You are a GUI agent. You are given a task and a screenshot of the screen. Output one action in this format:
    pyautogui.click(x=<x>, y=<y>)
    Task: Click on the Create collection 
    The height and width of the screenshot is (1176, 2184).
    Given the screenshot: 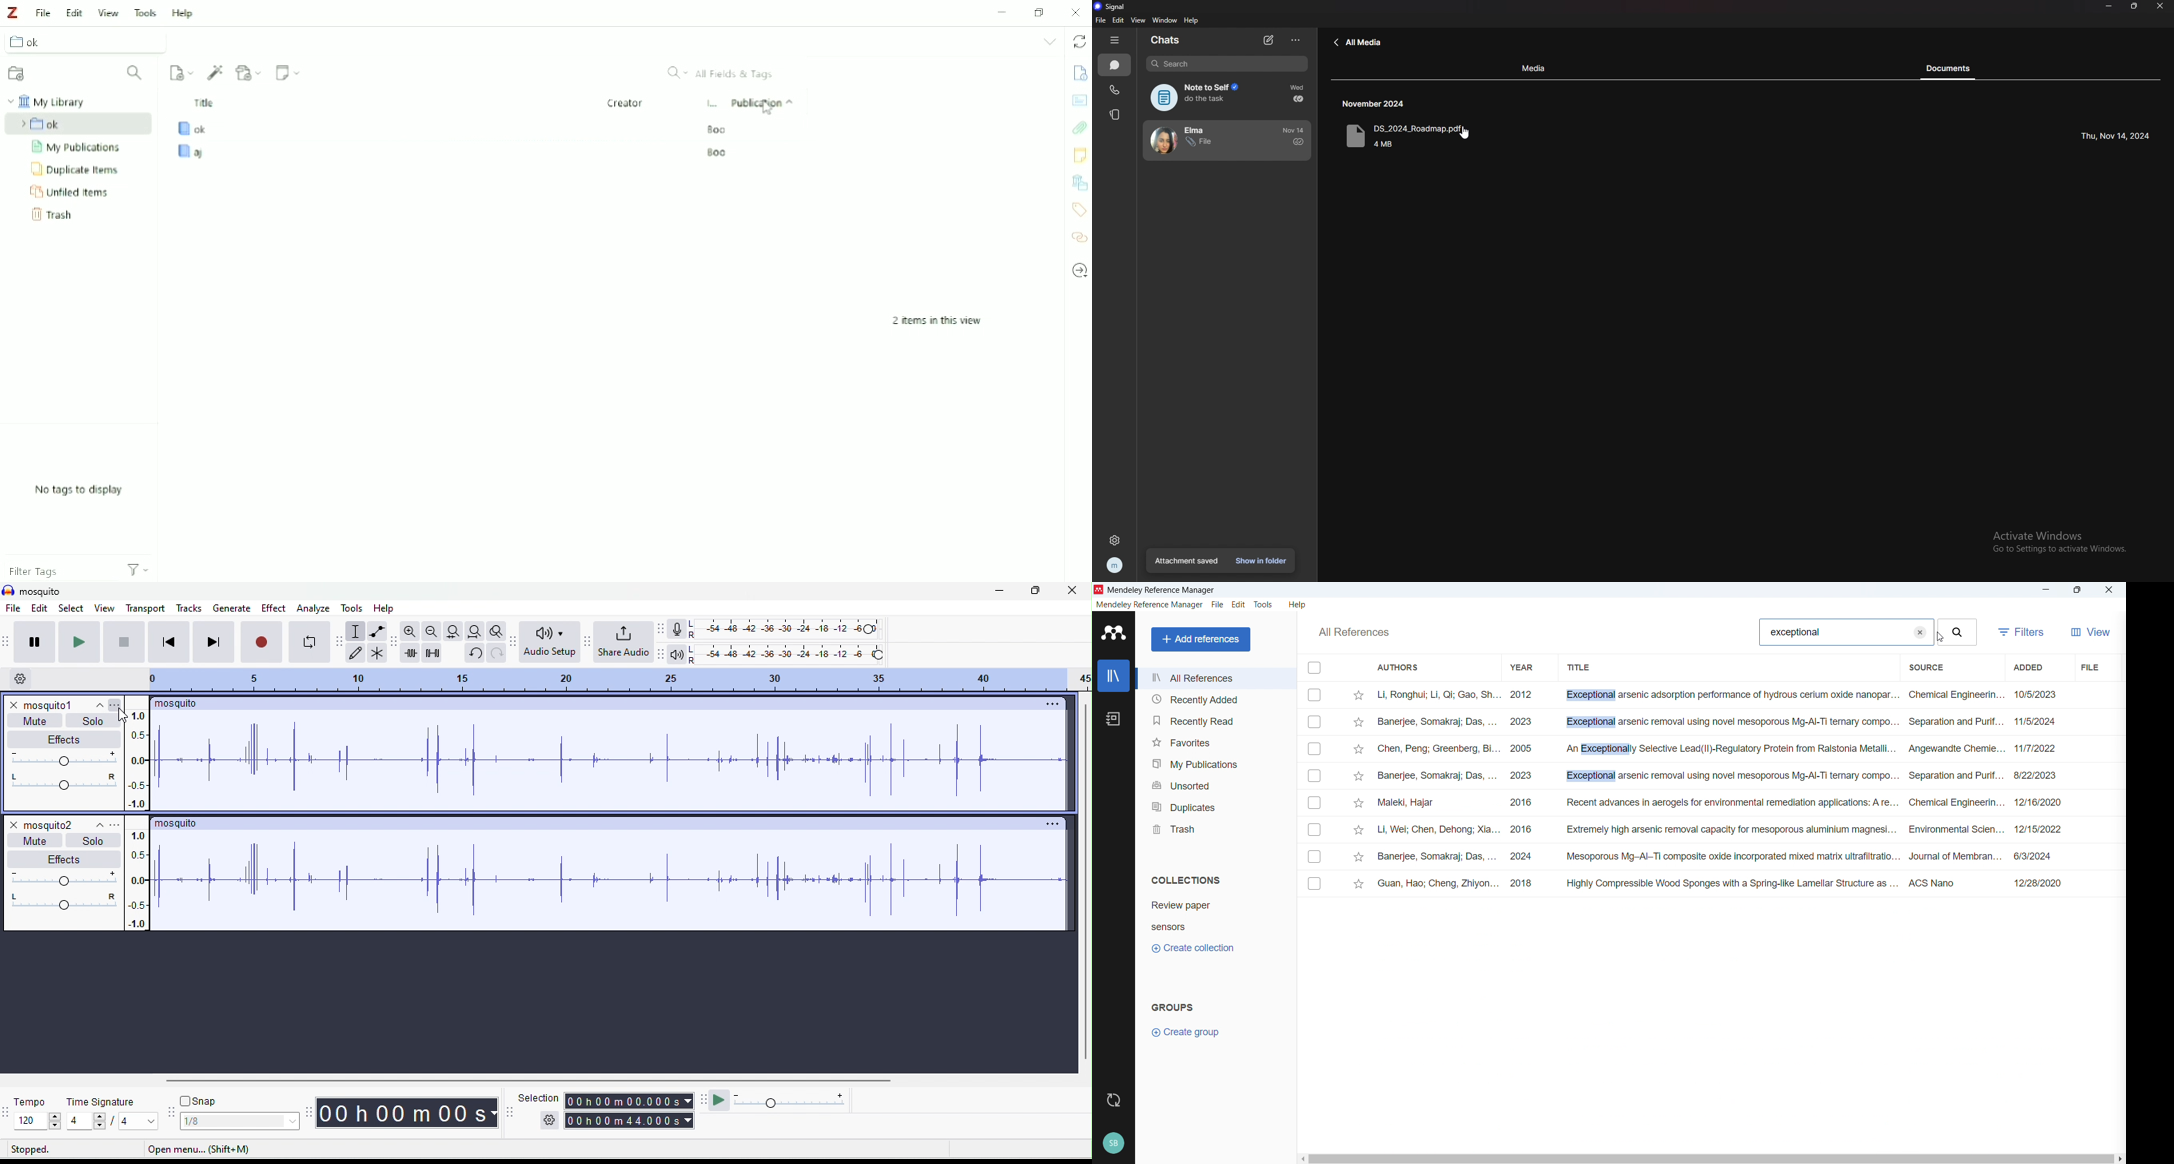 What is the action you would take?
    pyautogui.click(x=1192, y=948)
    